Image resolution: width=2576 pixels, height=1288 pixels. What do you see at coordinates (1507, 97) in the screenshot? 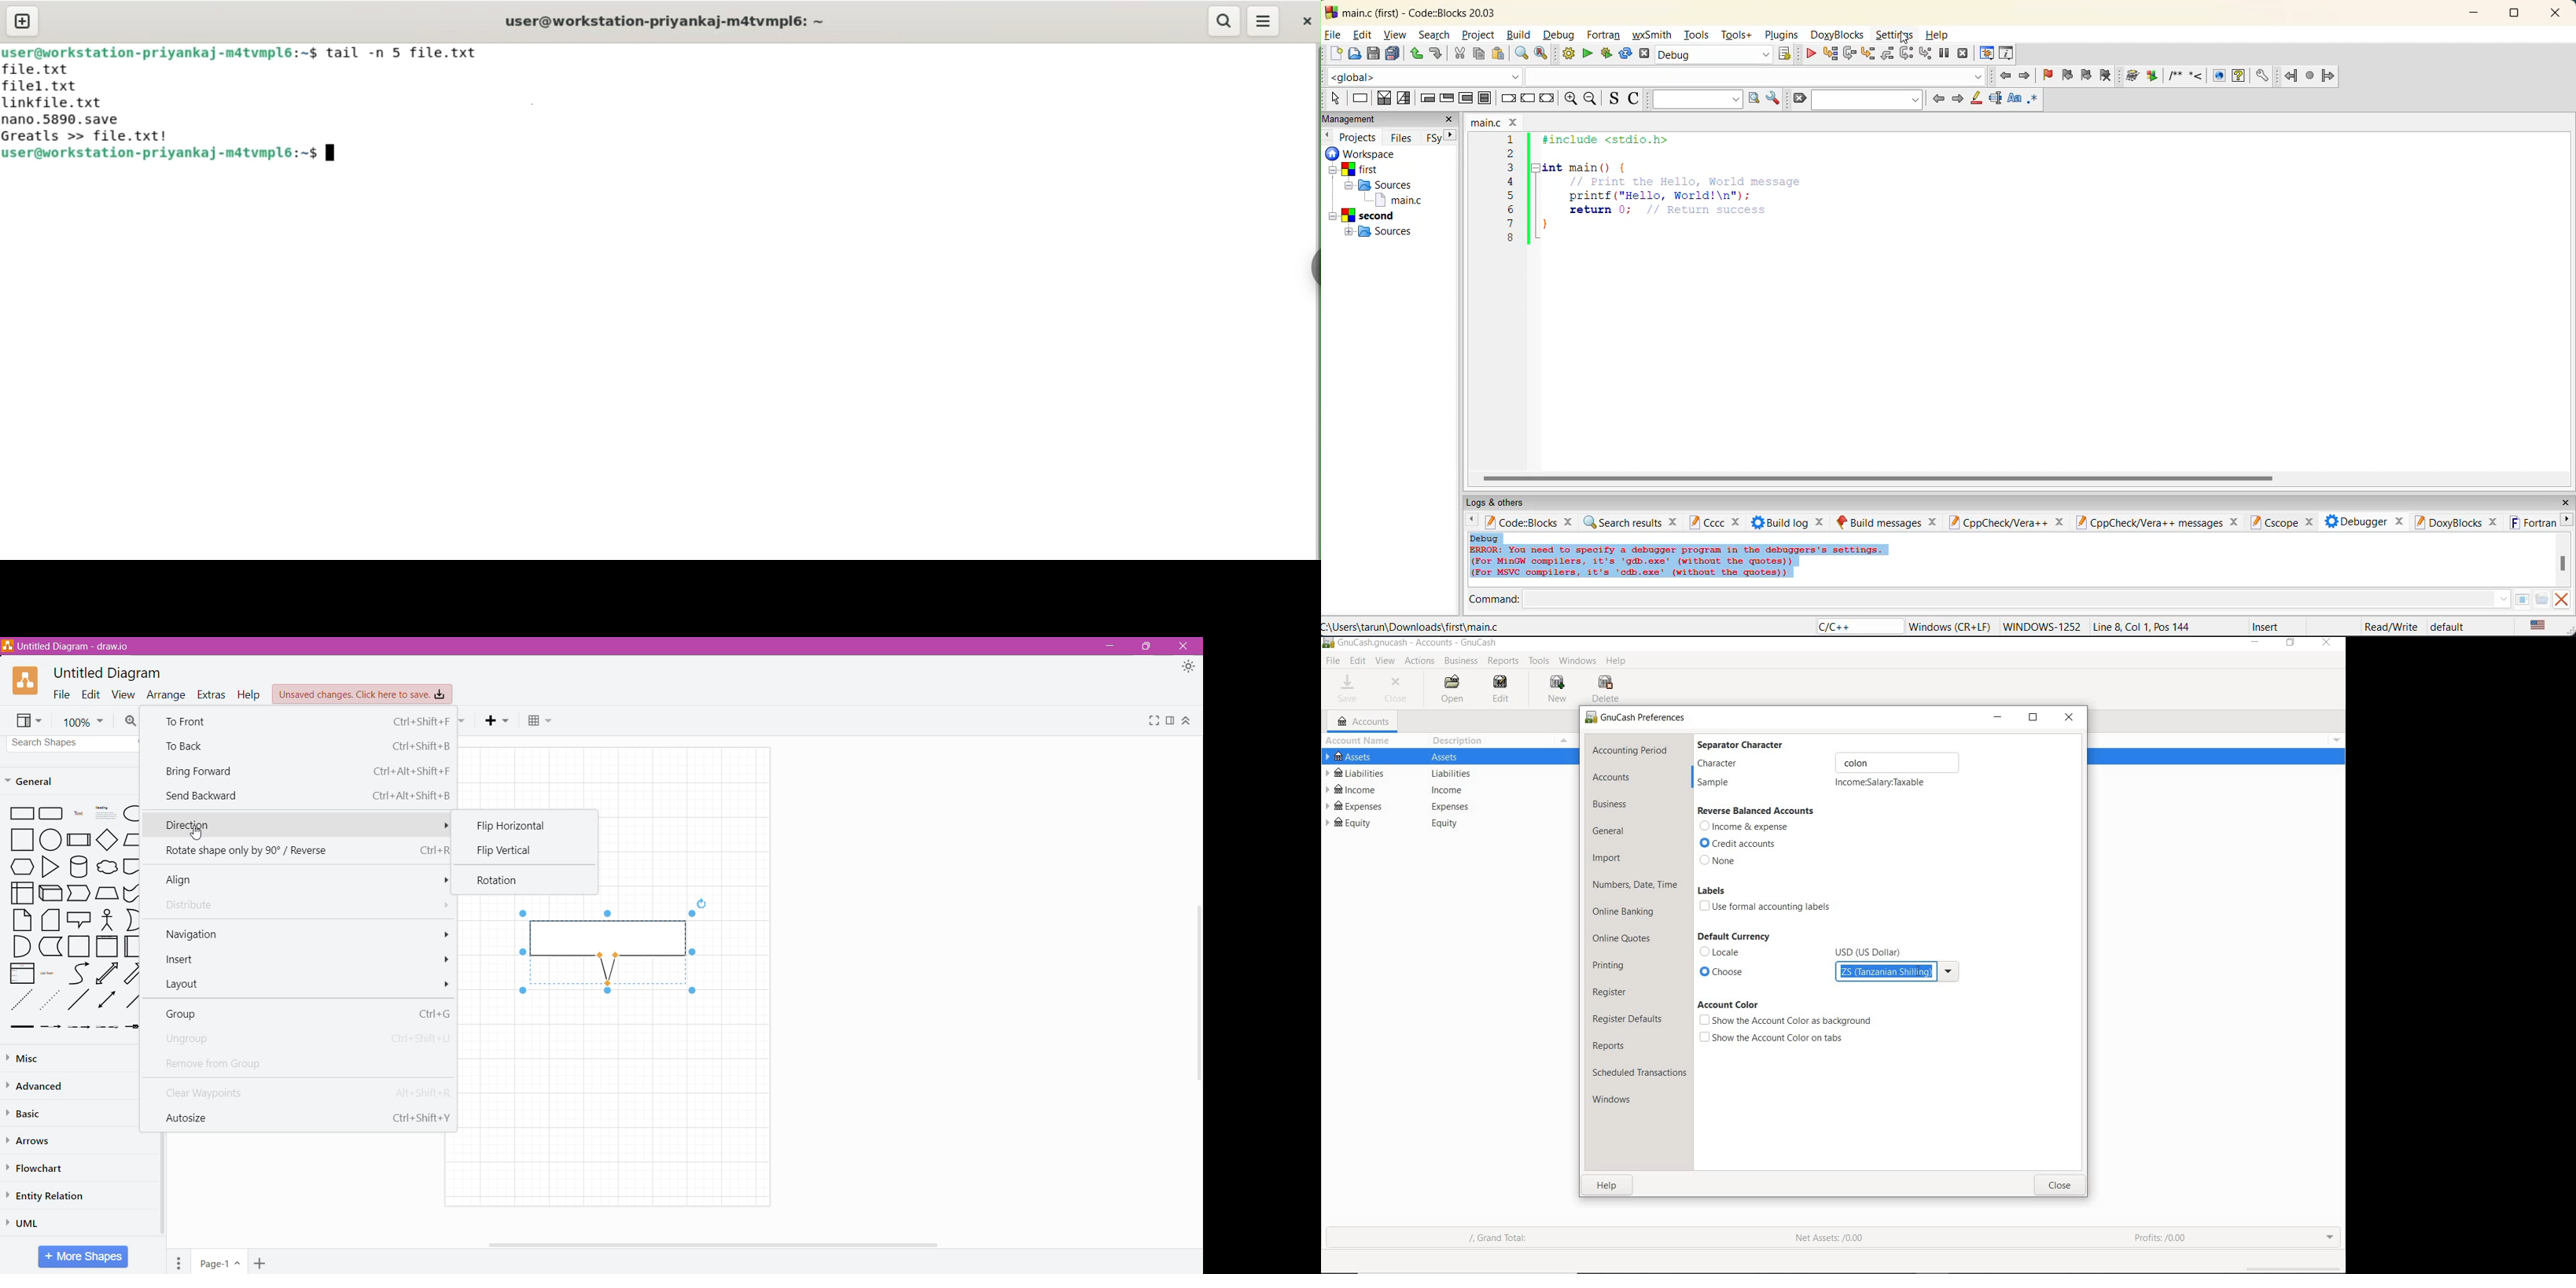
I see `break` at bounding box center [1507, 97].